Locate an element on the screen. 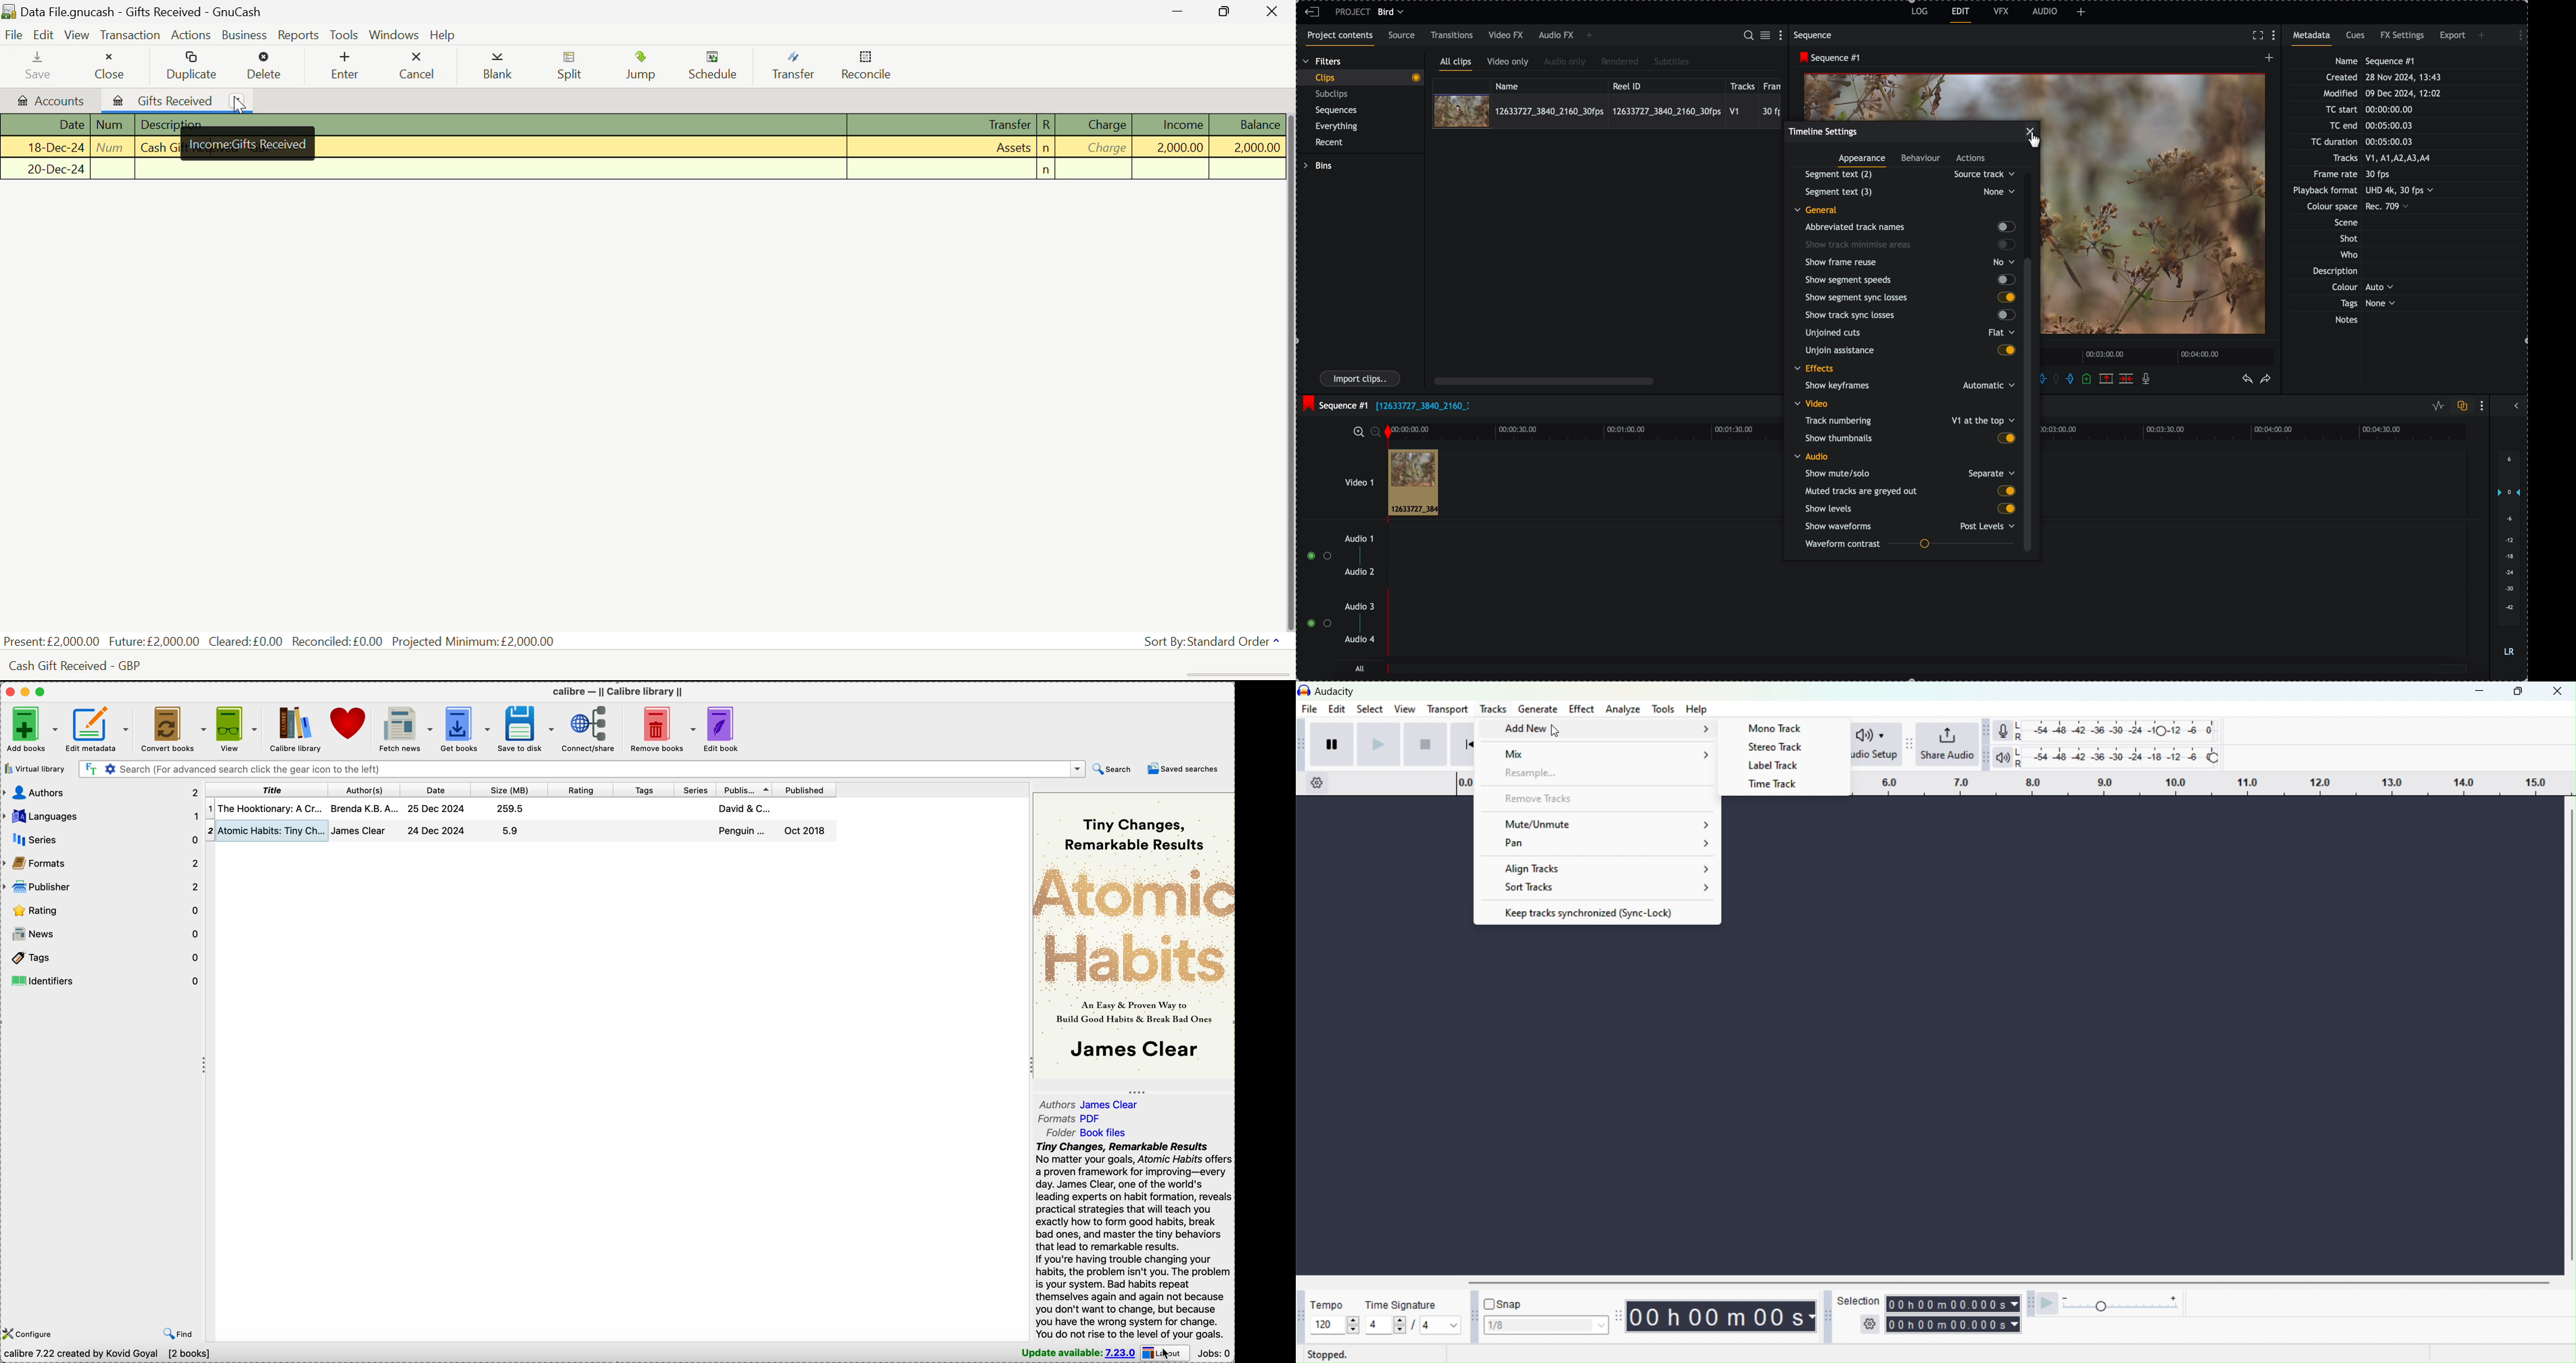  Transfer is located at coordinates (945, 170).